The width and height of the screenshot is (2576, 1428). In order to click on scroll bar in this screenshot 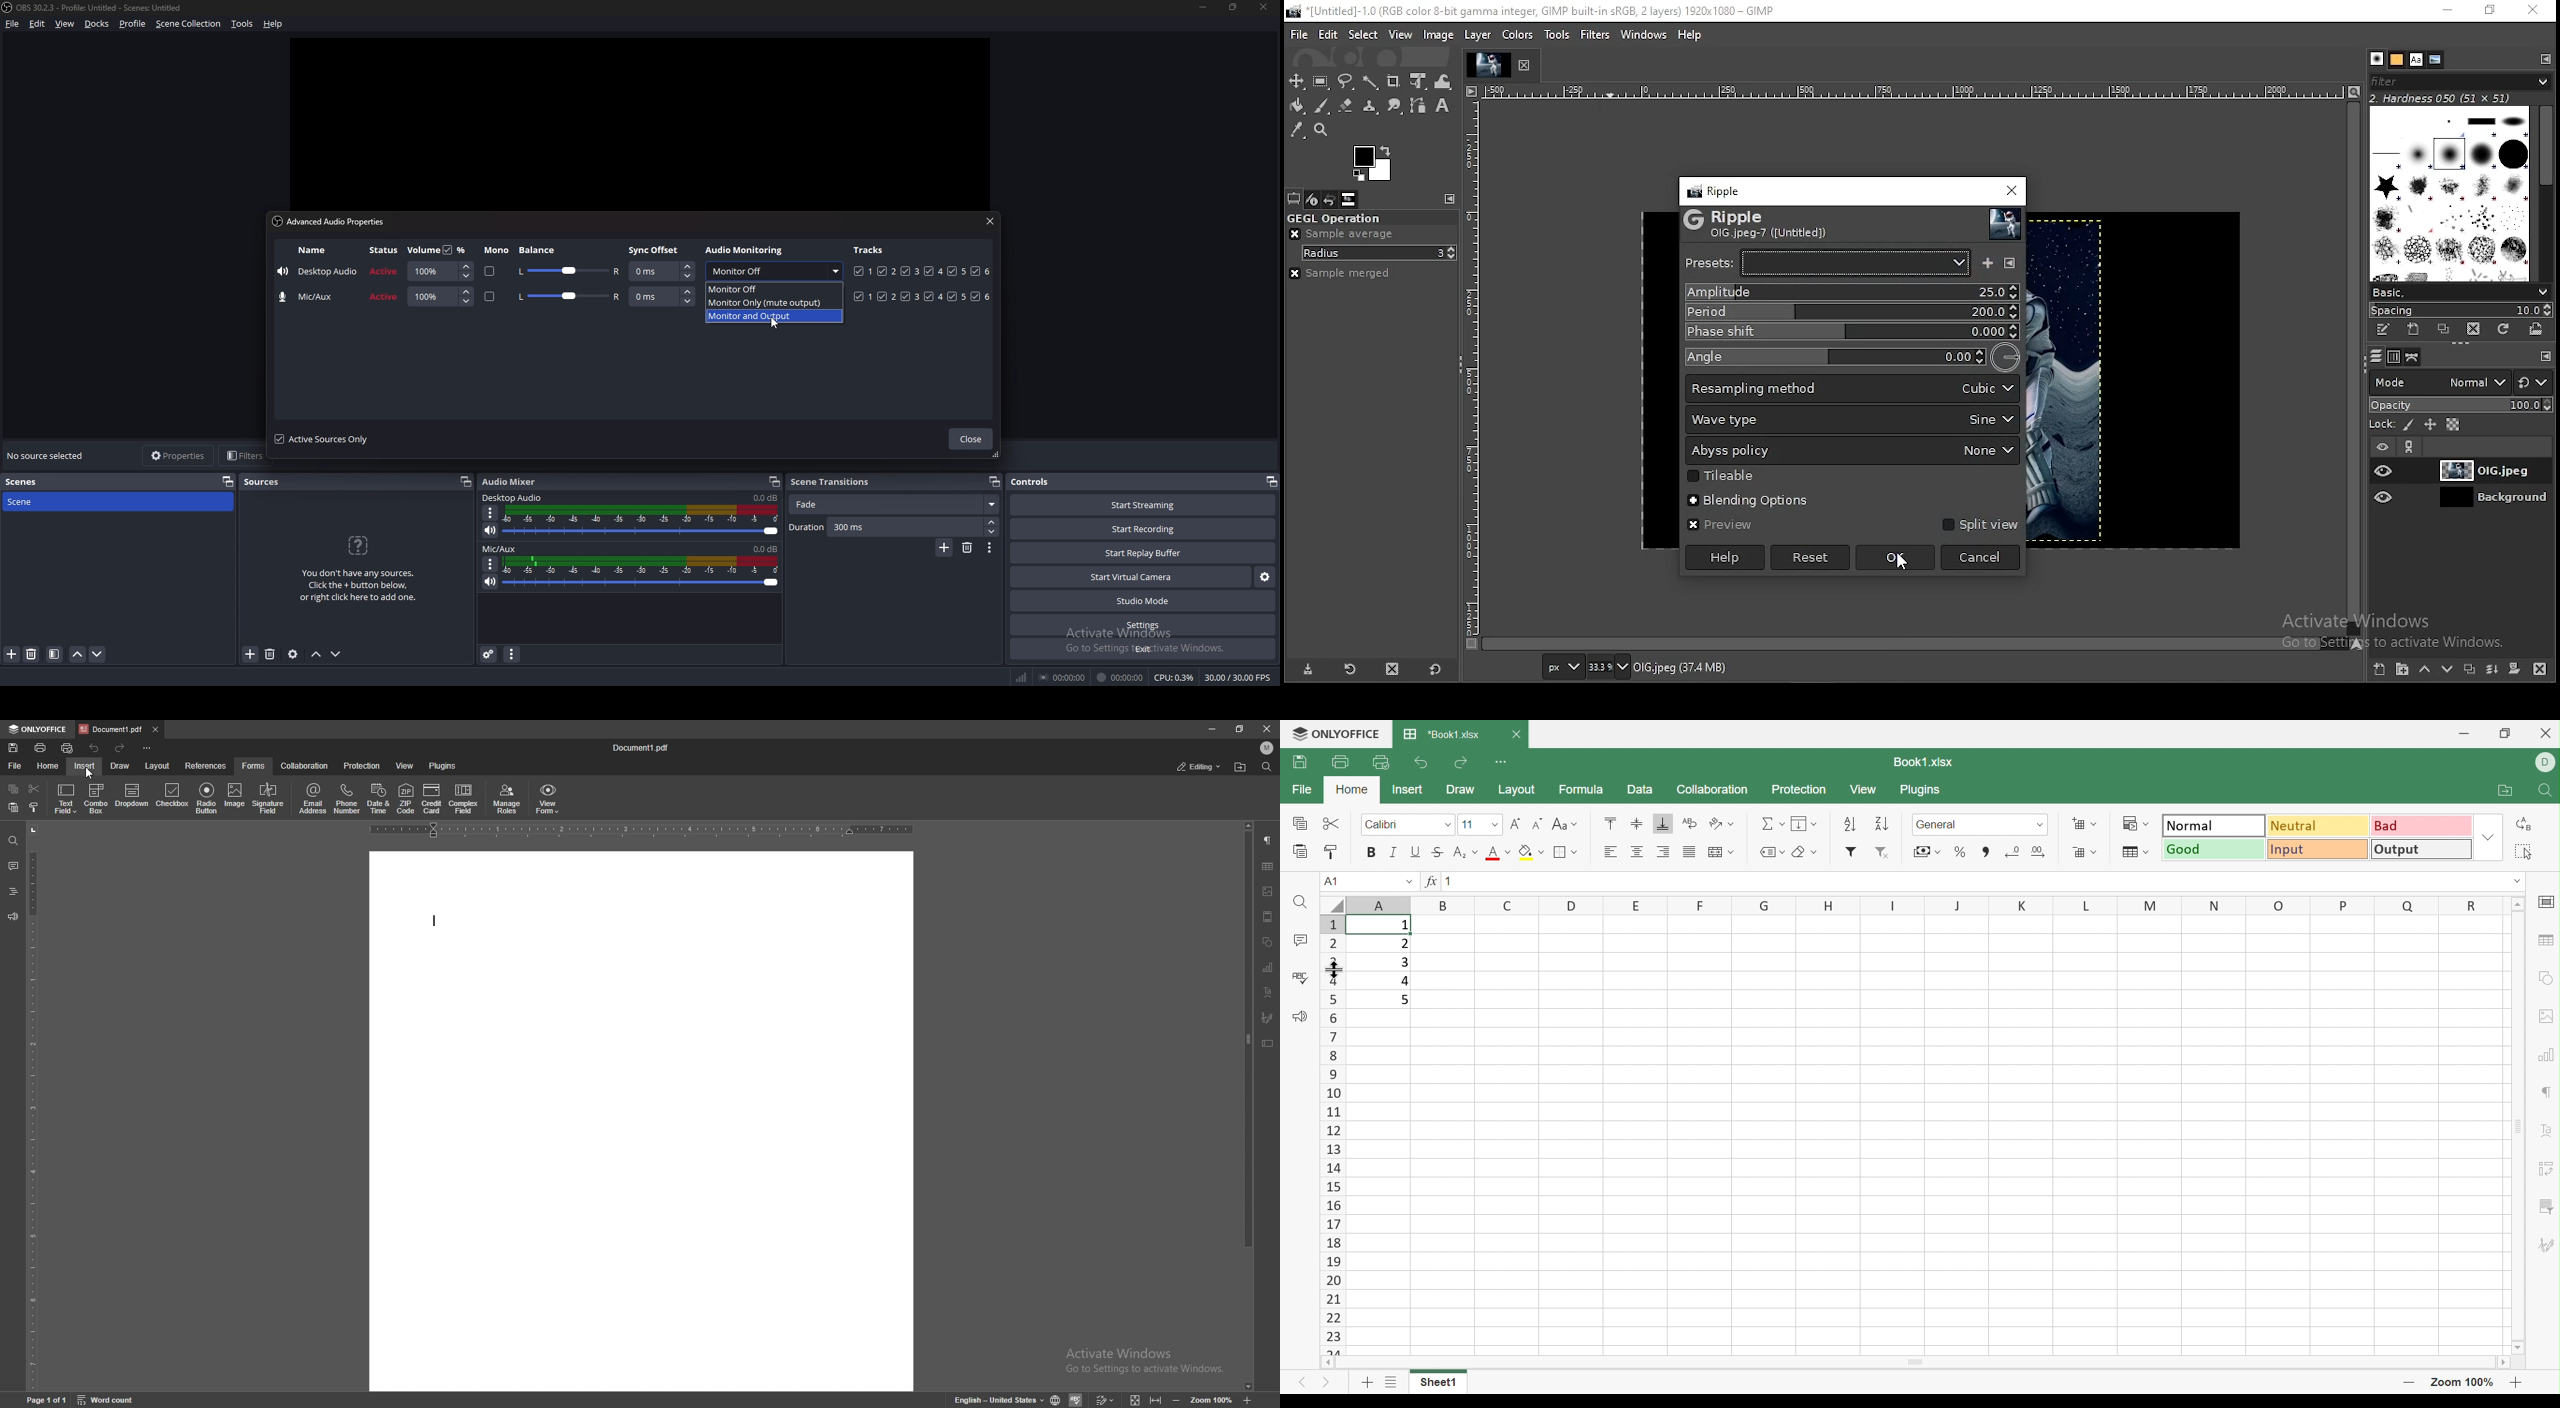, I will do `click(1914, 644)`.